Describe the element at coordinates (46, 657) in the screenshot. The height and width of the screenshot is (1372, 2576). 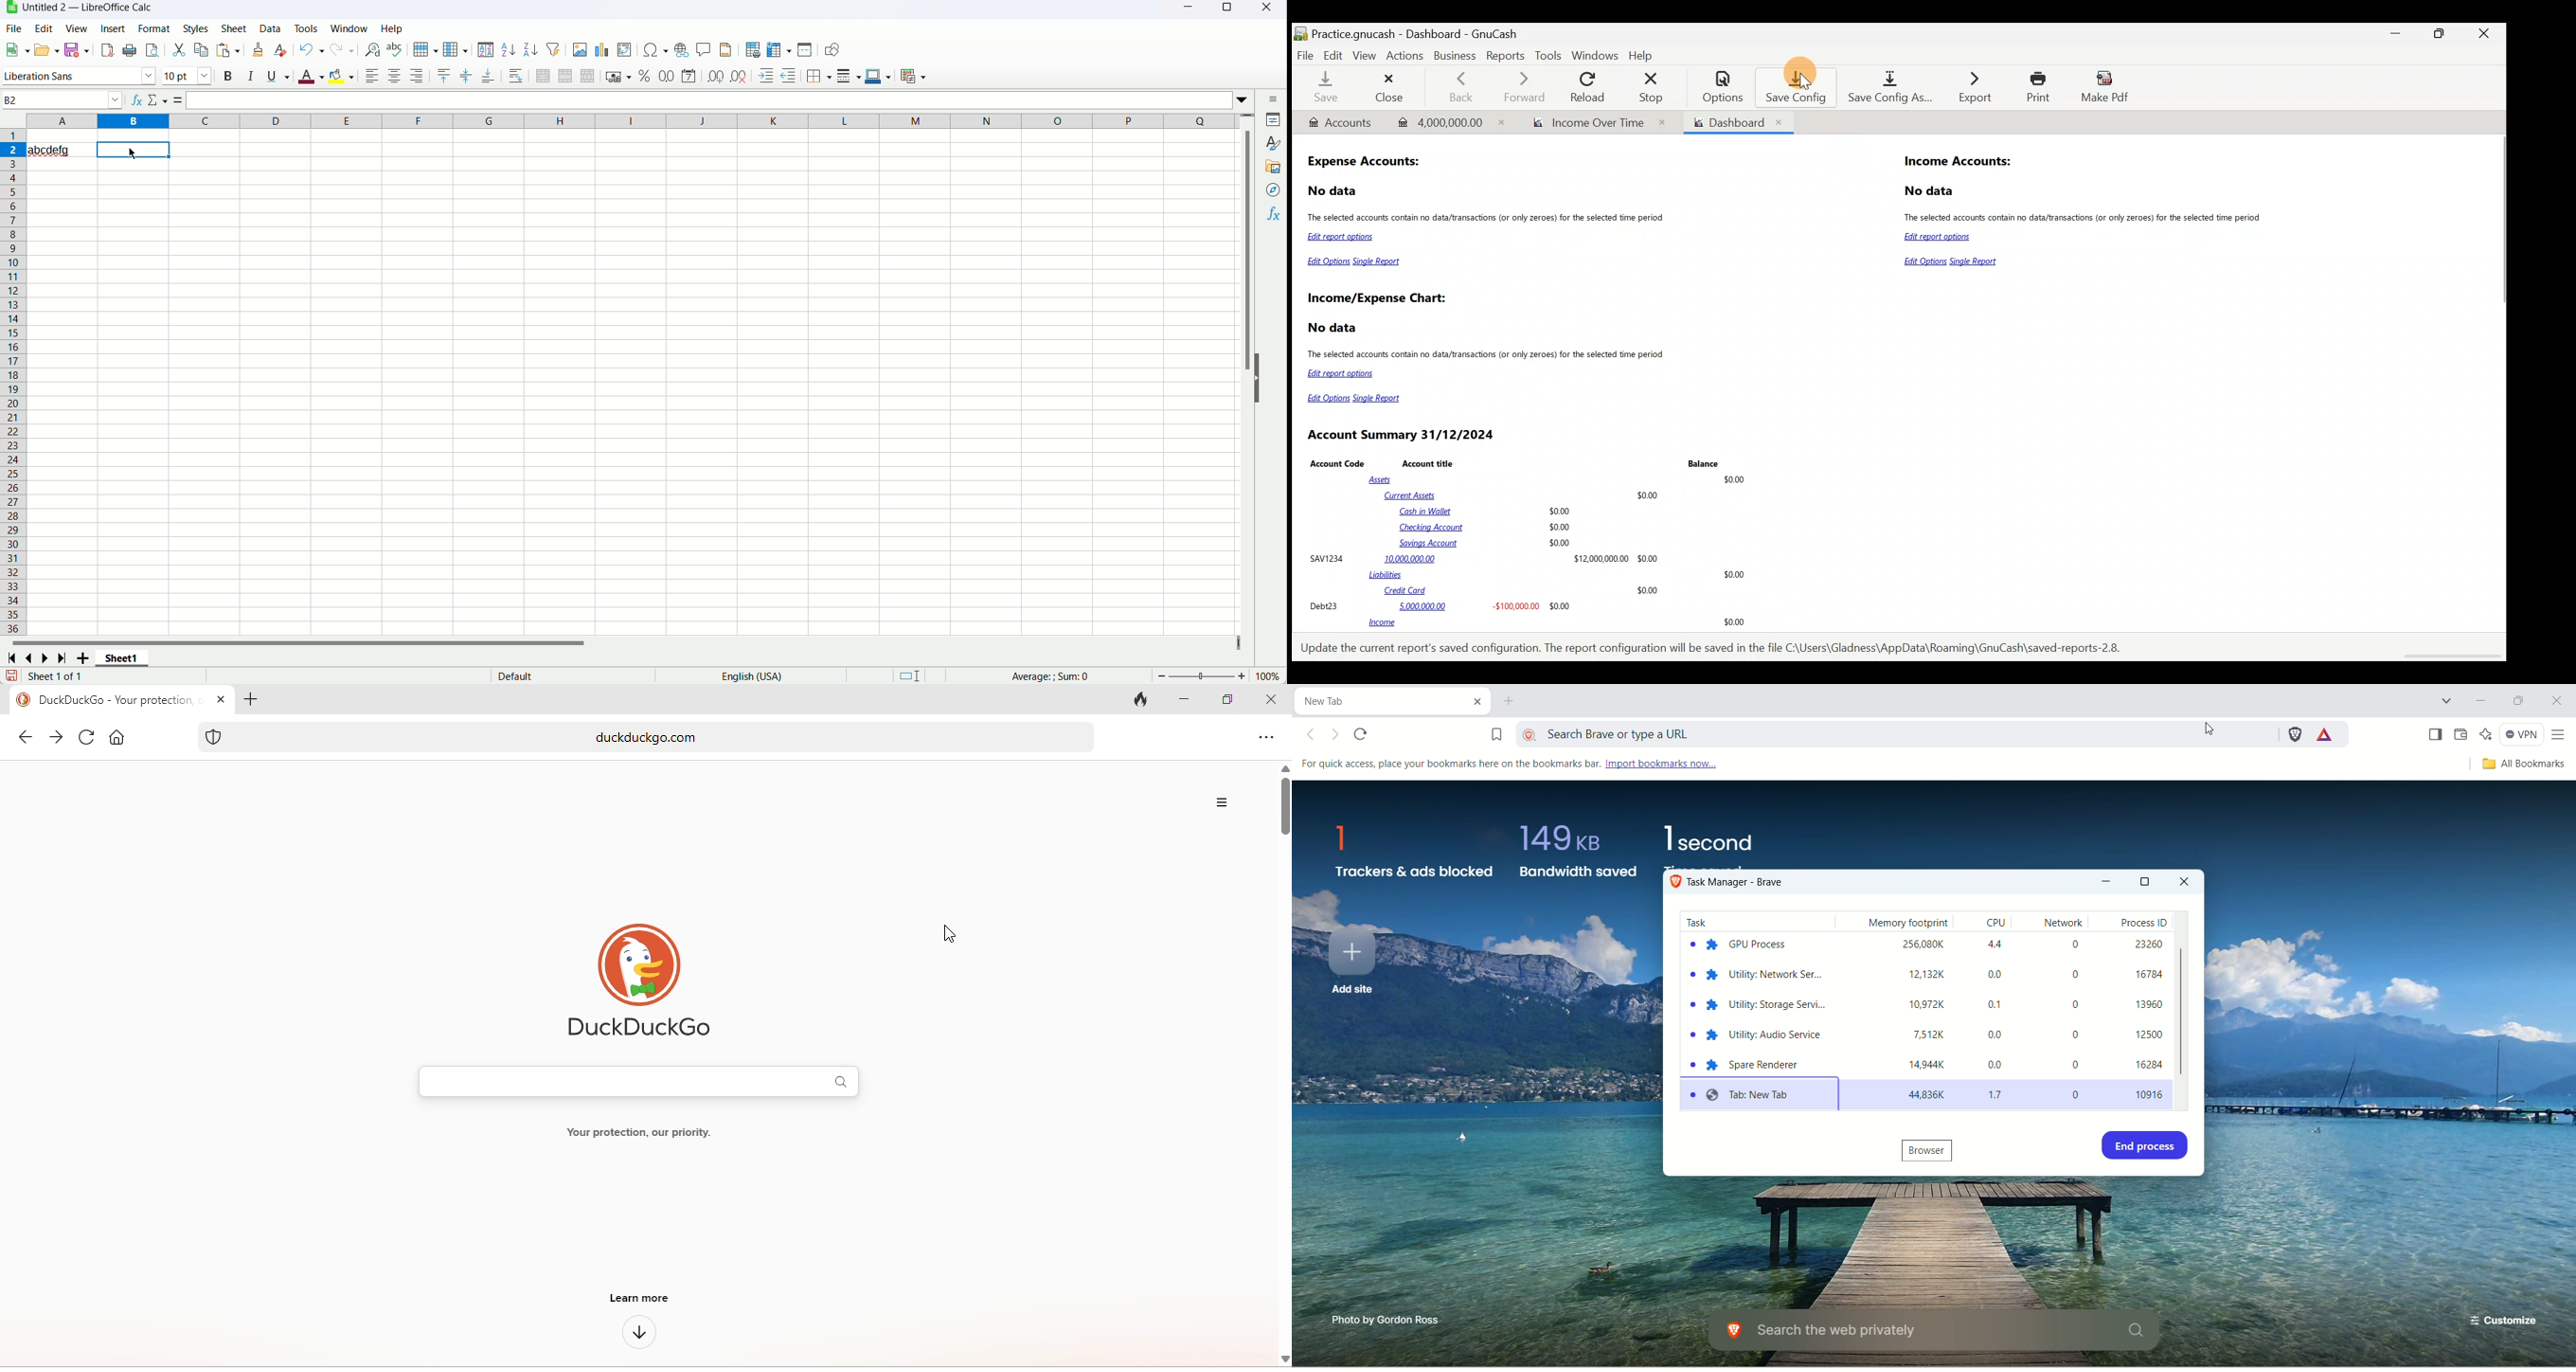
I see `scroll to next page` at that location.